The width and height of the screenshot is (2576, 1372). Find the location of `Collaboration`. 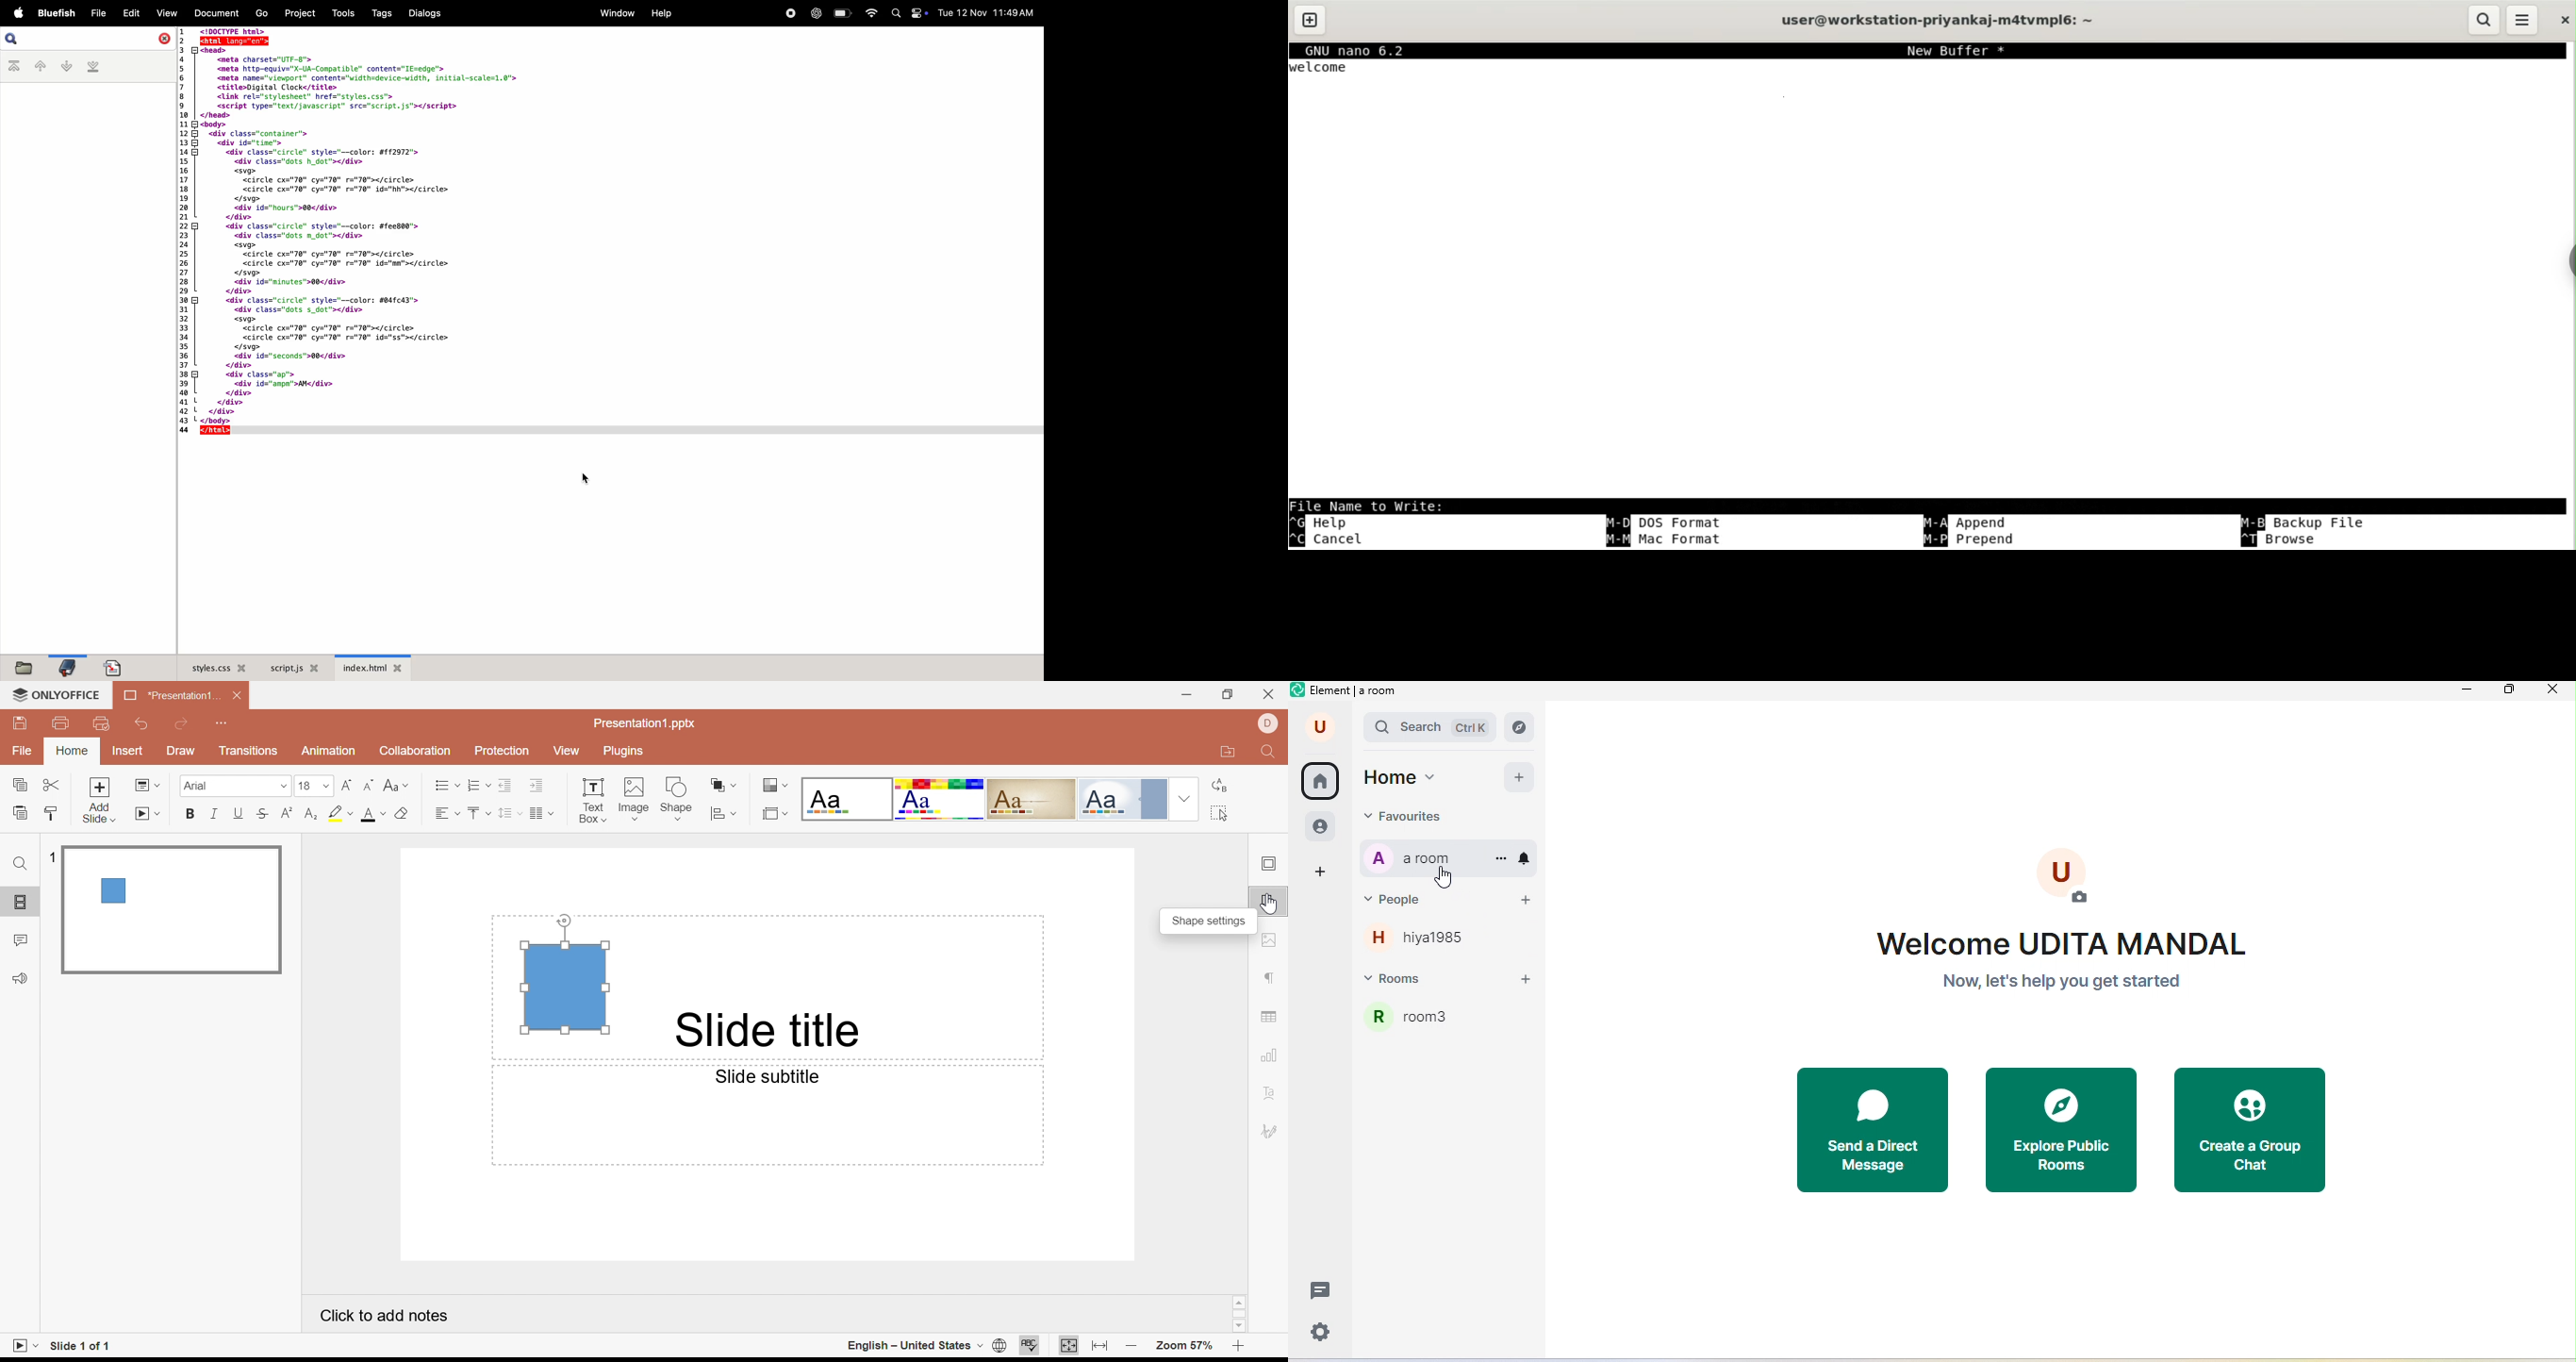

Collaboration is located at coordinates (416, 752).